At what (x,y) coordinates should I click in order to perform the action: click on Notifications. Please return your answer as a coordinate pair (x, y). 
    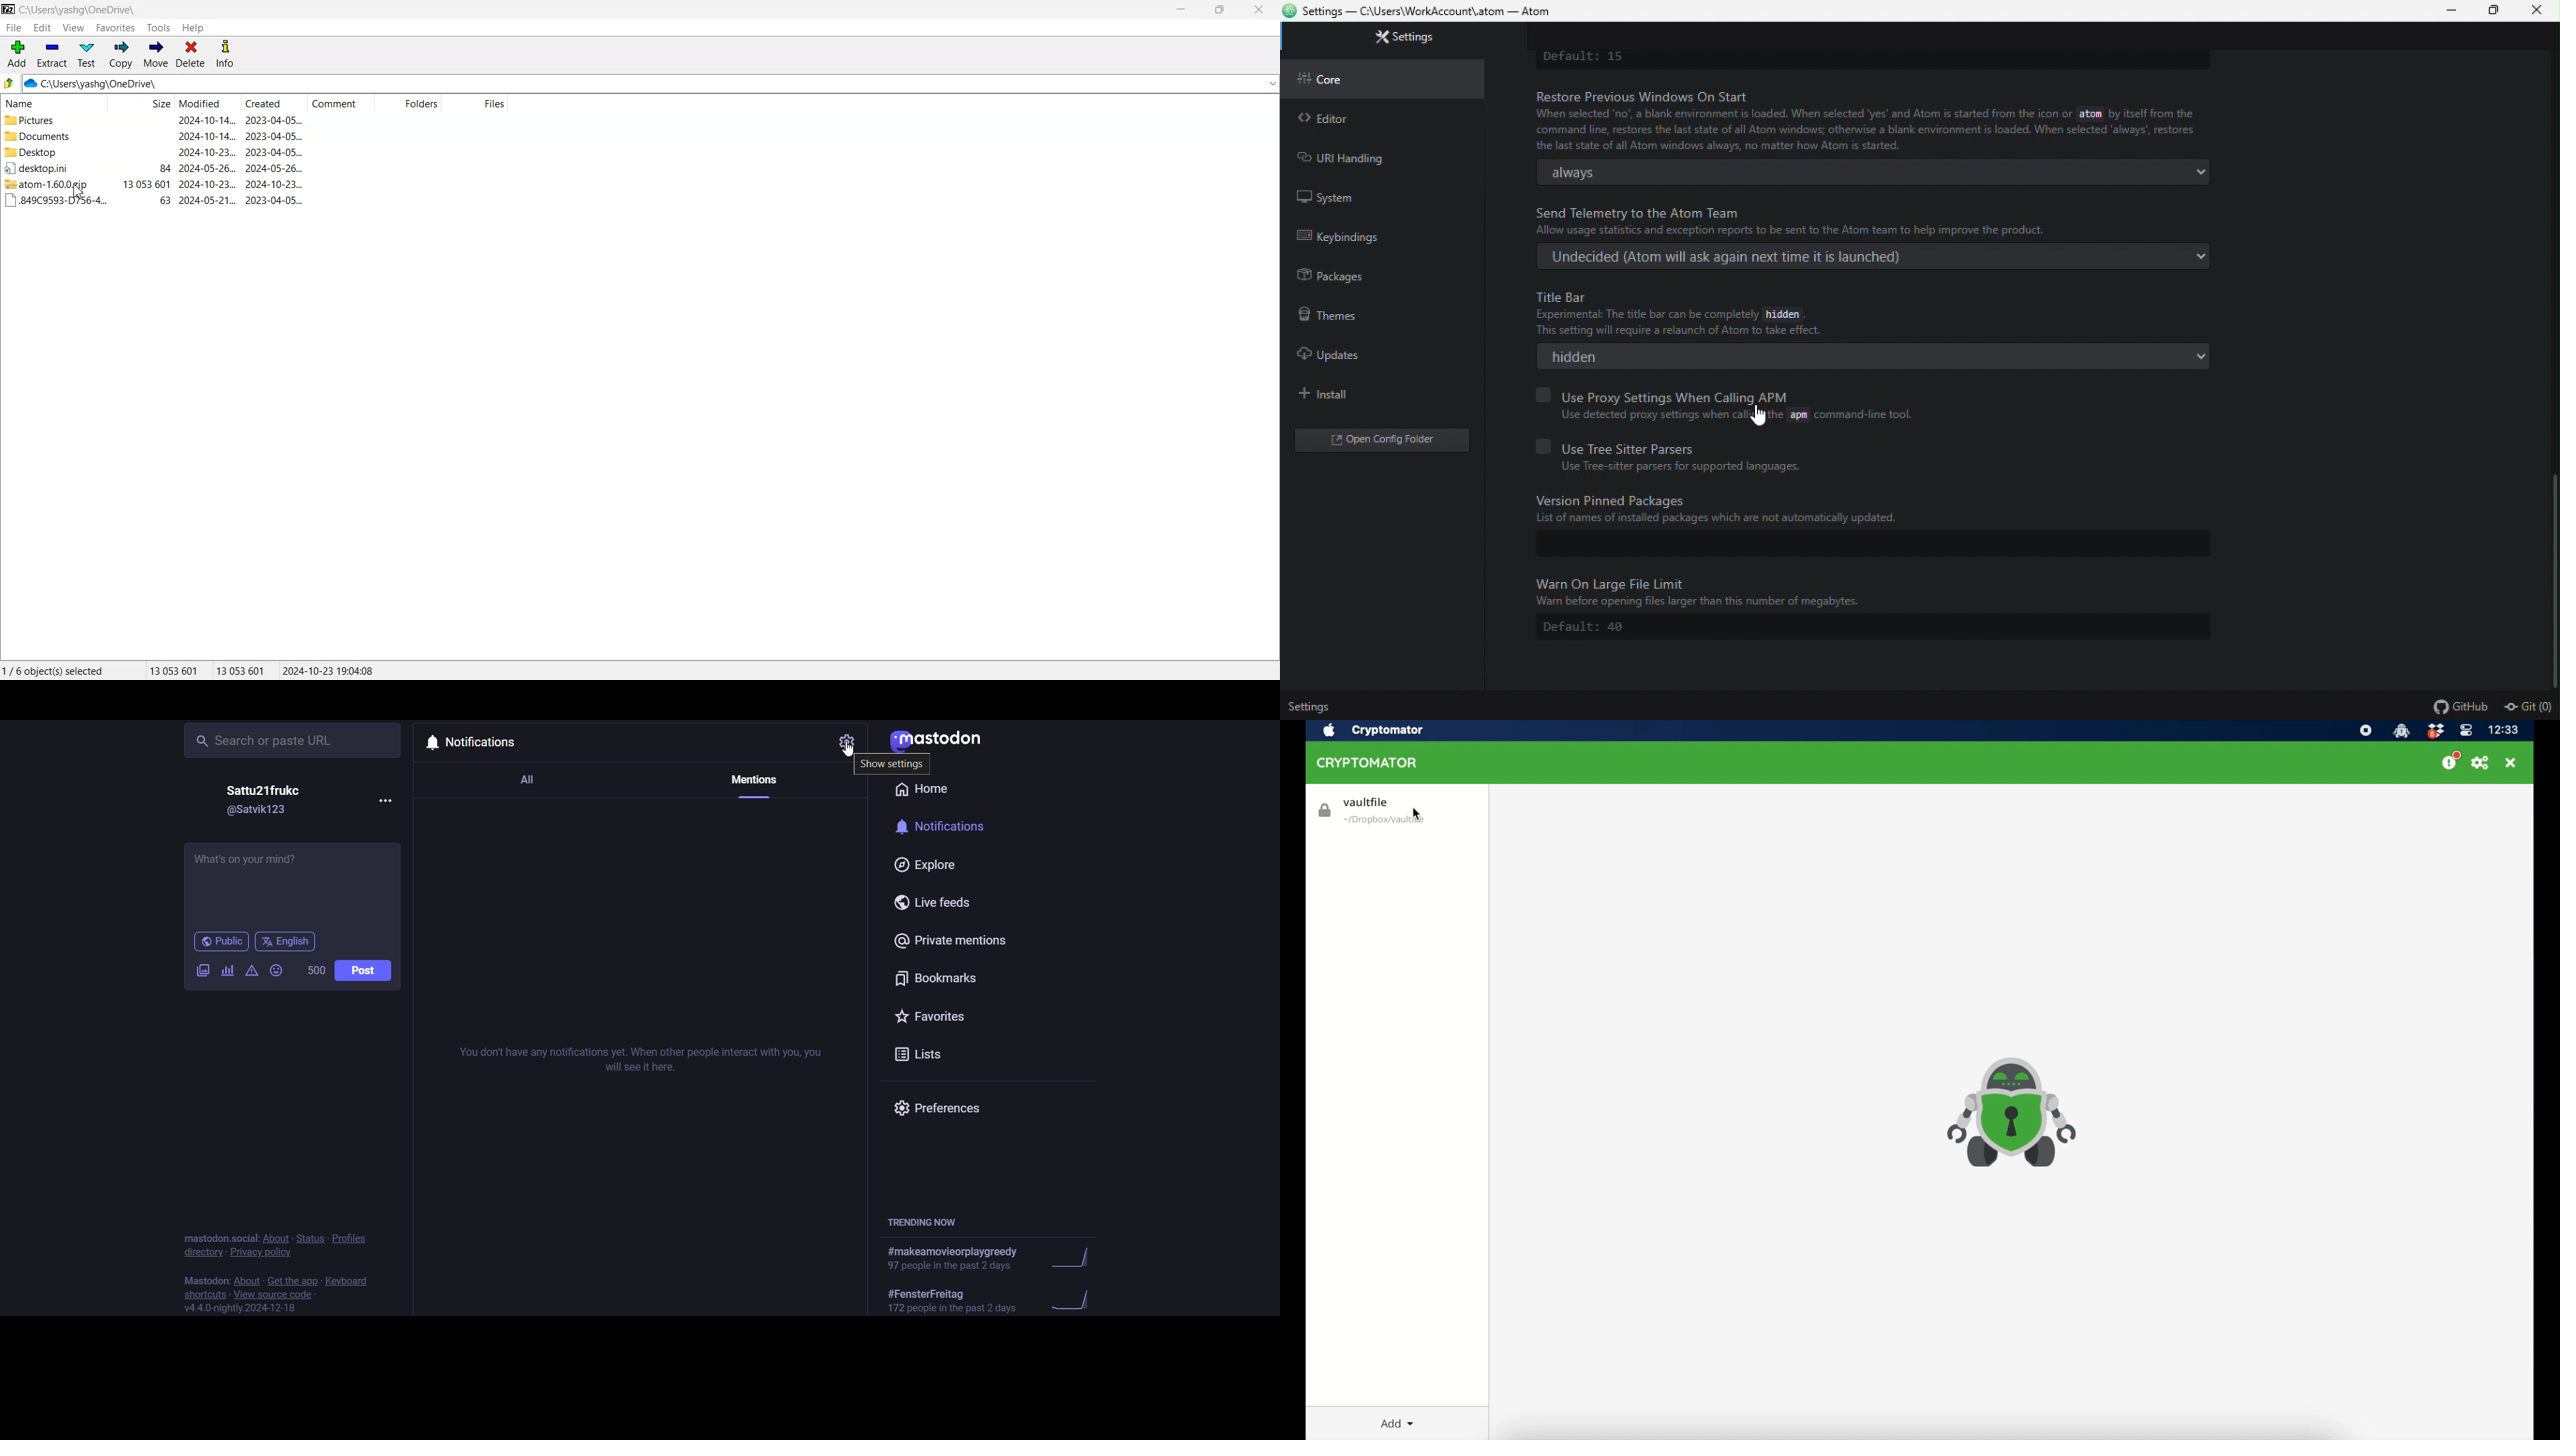
    Looking at the image, I should click on (936, 825).